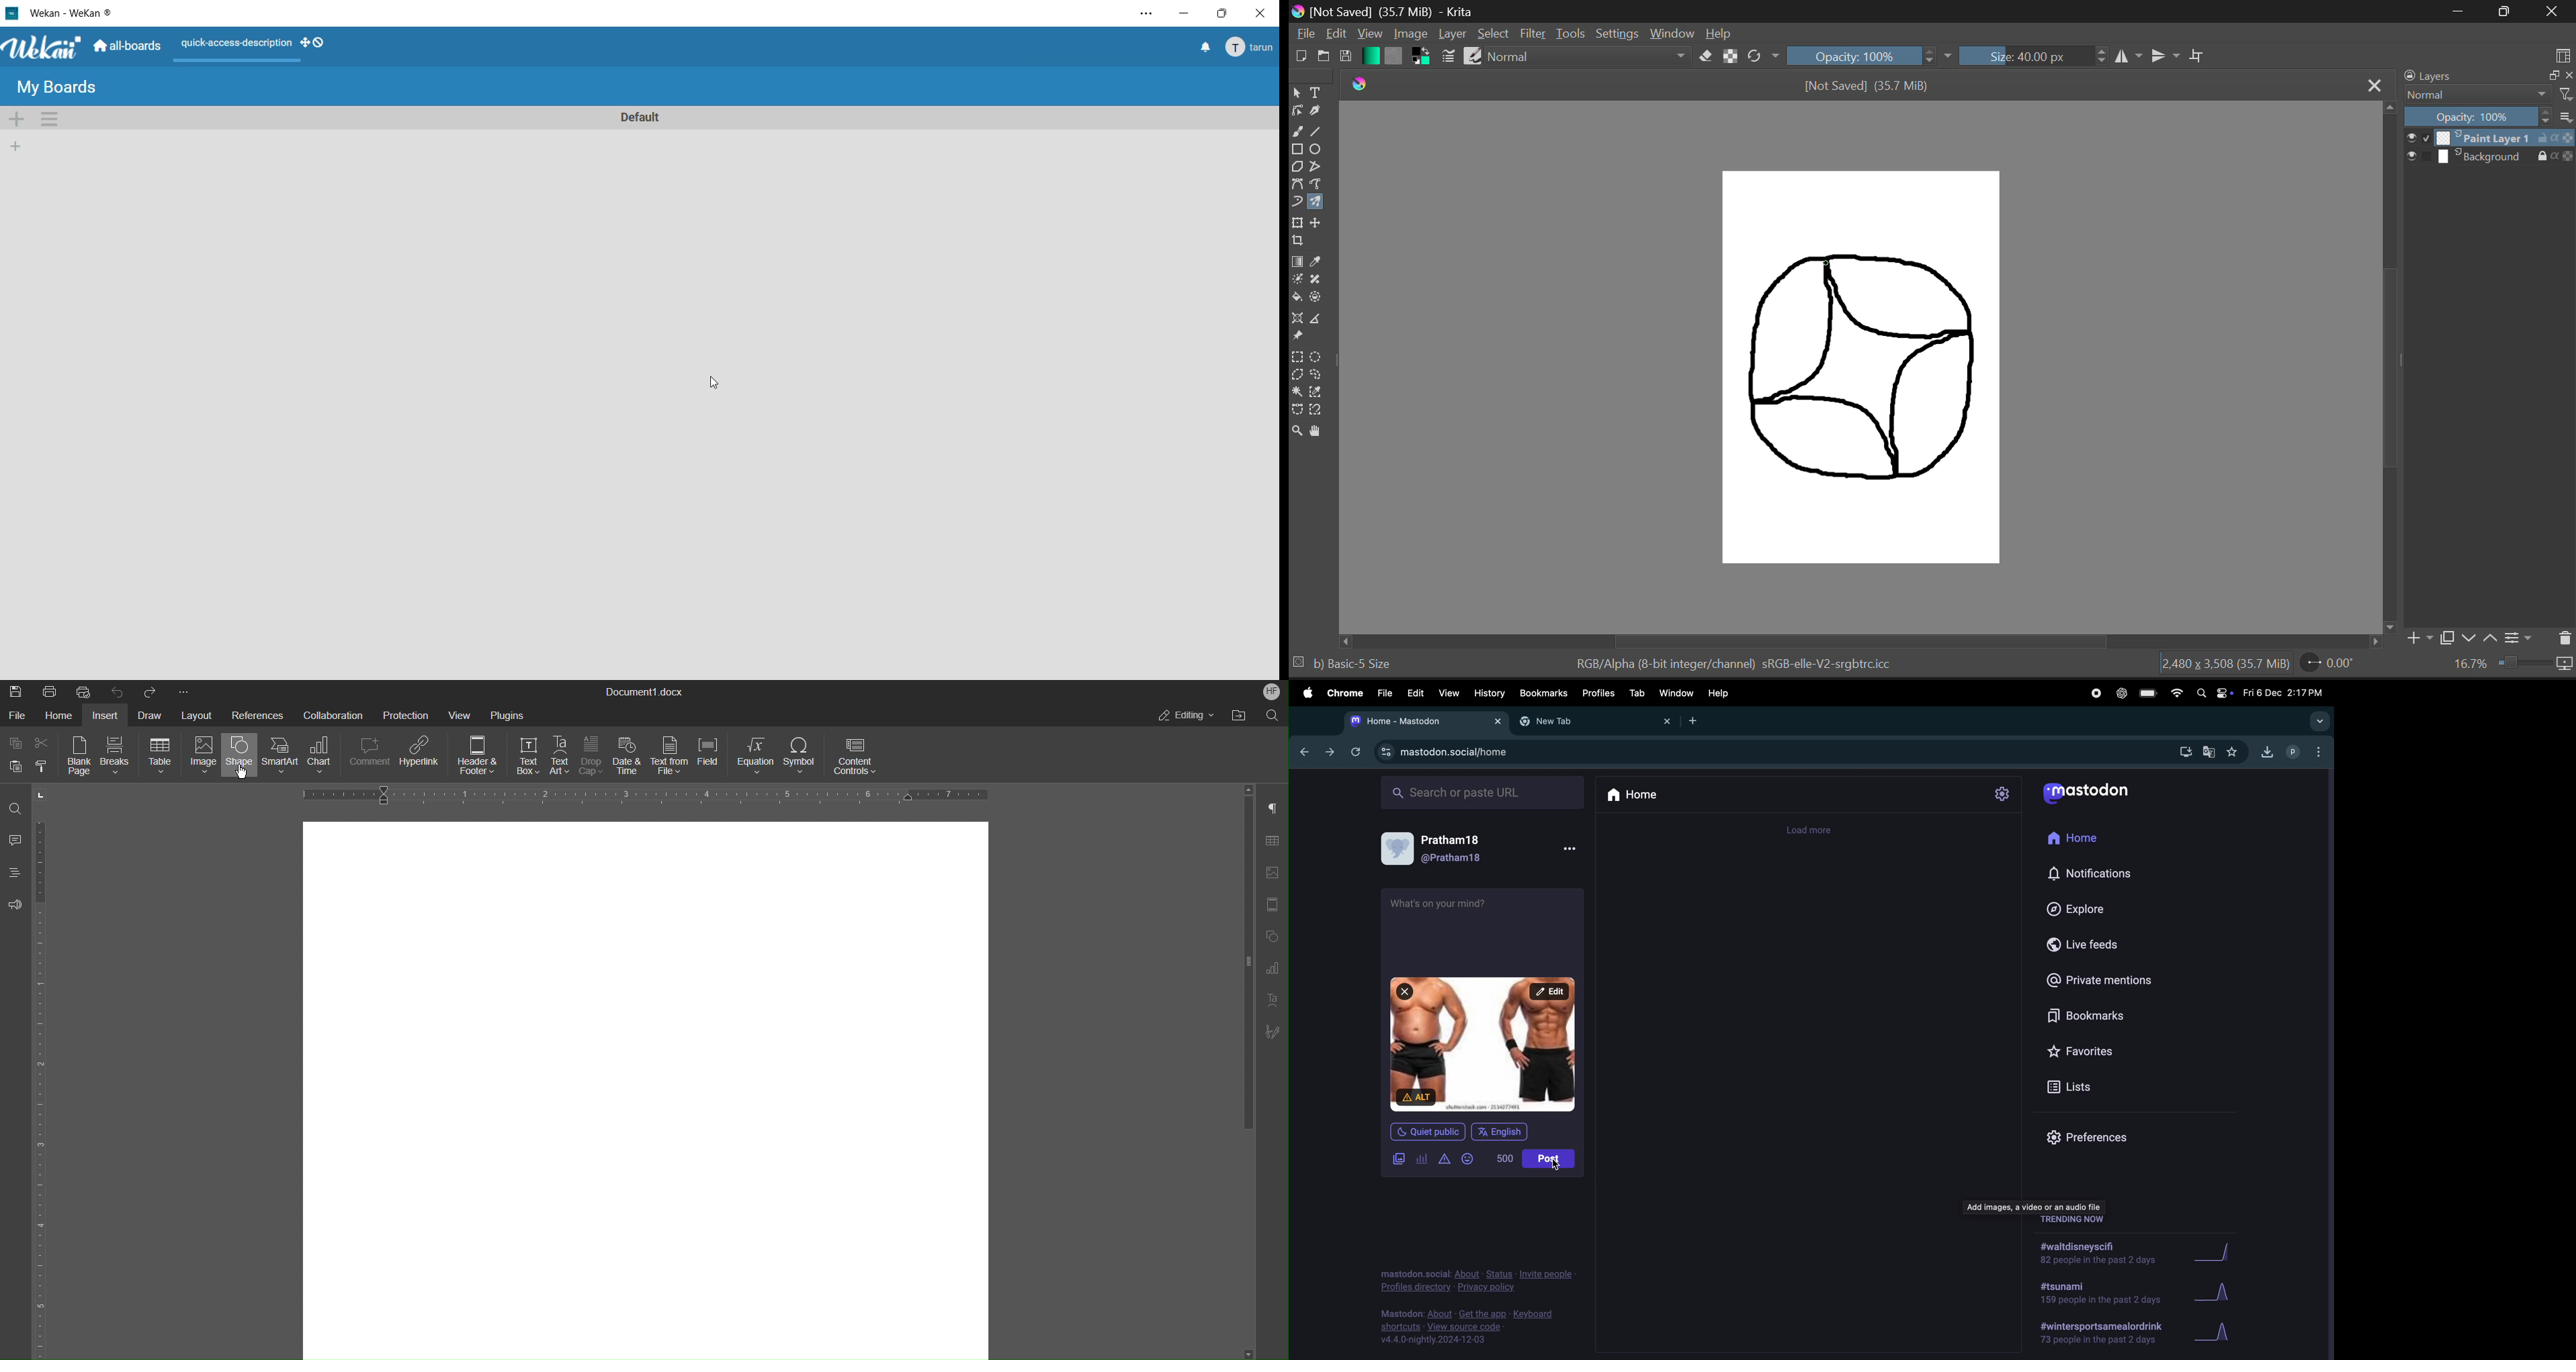 The height and width of the screenshot is (1372, 2576). I want to click on options, so click(2322, 754).